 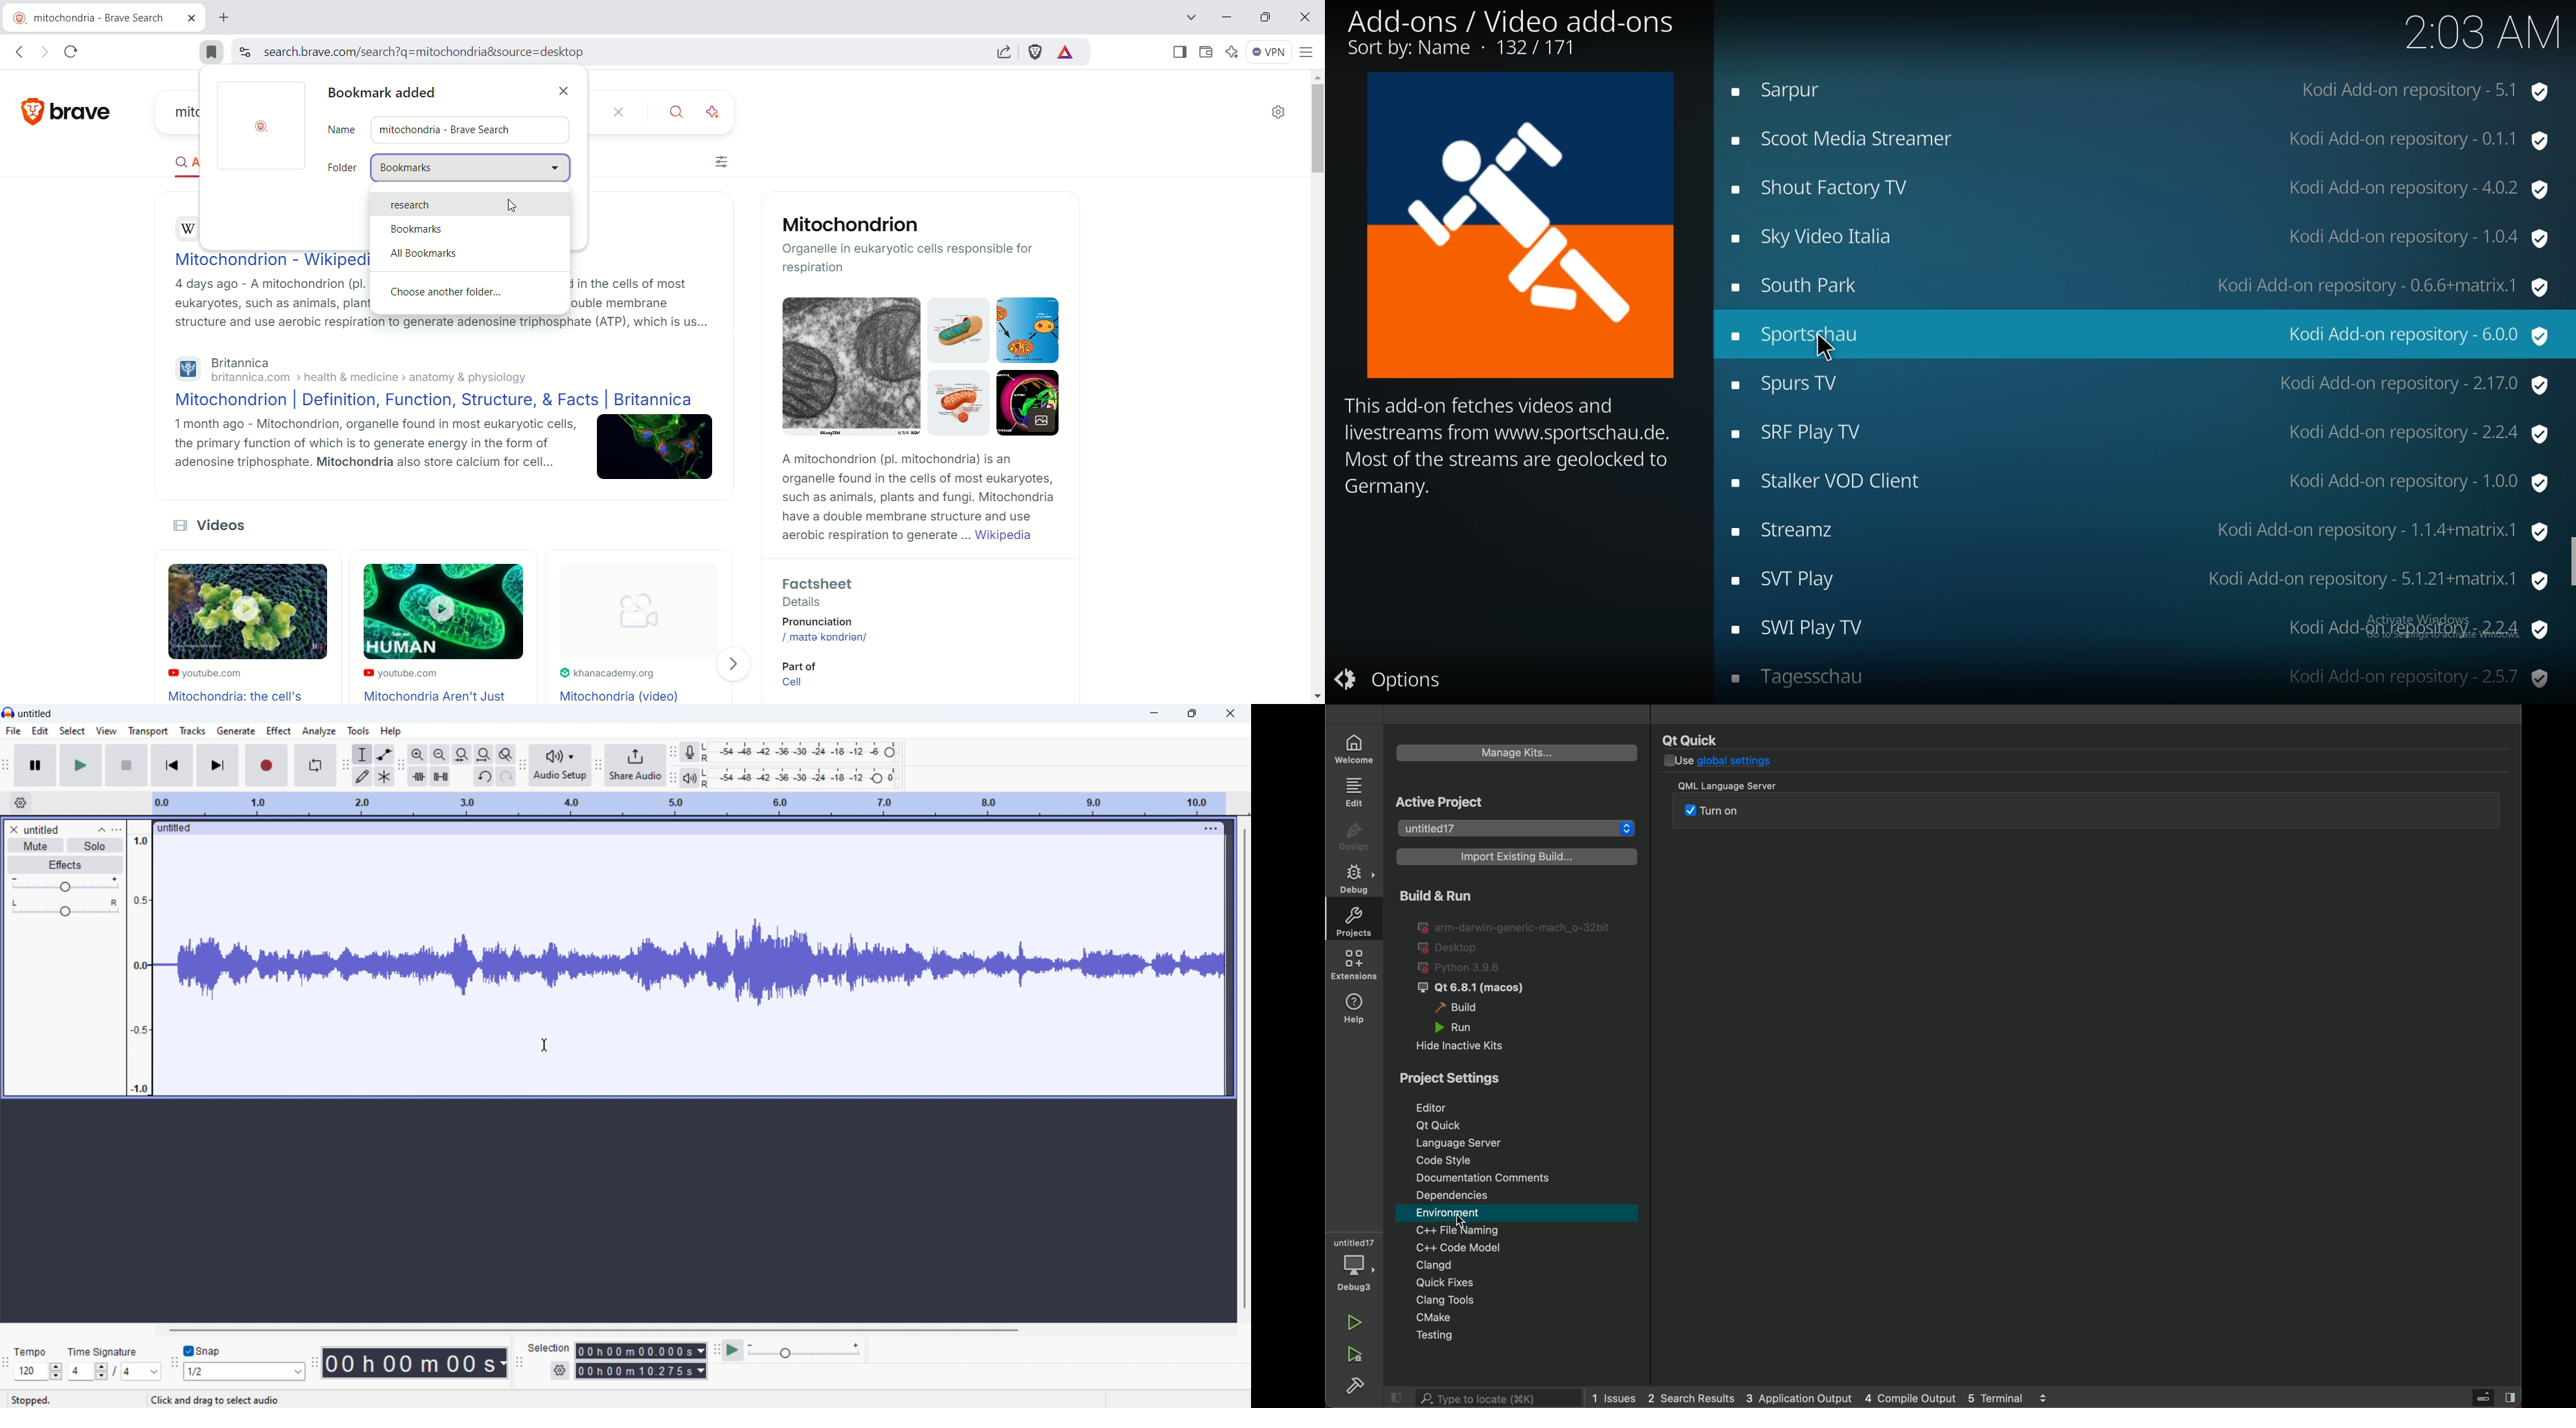 What do you see at coordinates (2143, 483) in the screenshot?
I see `stalker VOD client` at bounding box center [2143, 483].